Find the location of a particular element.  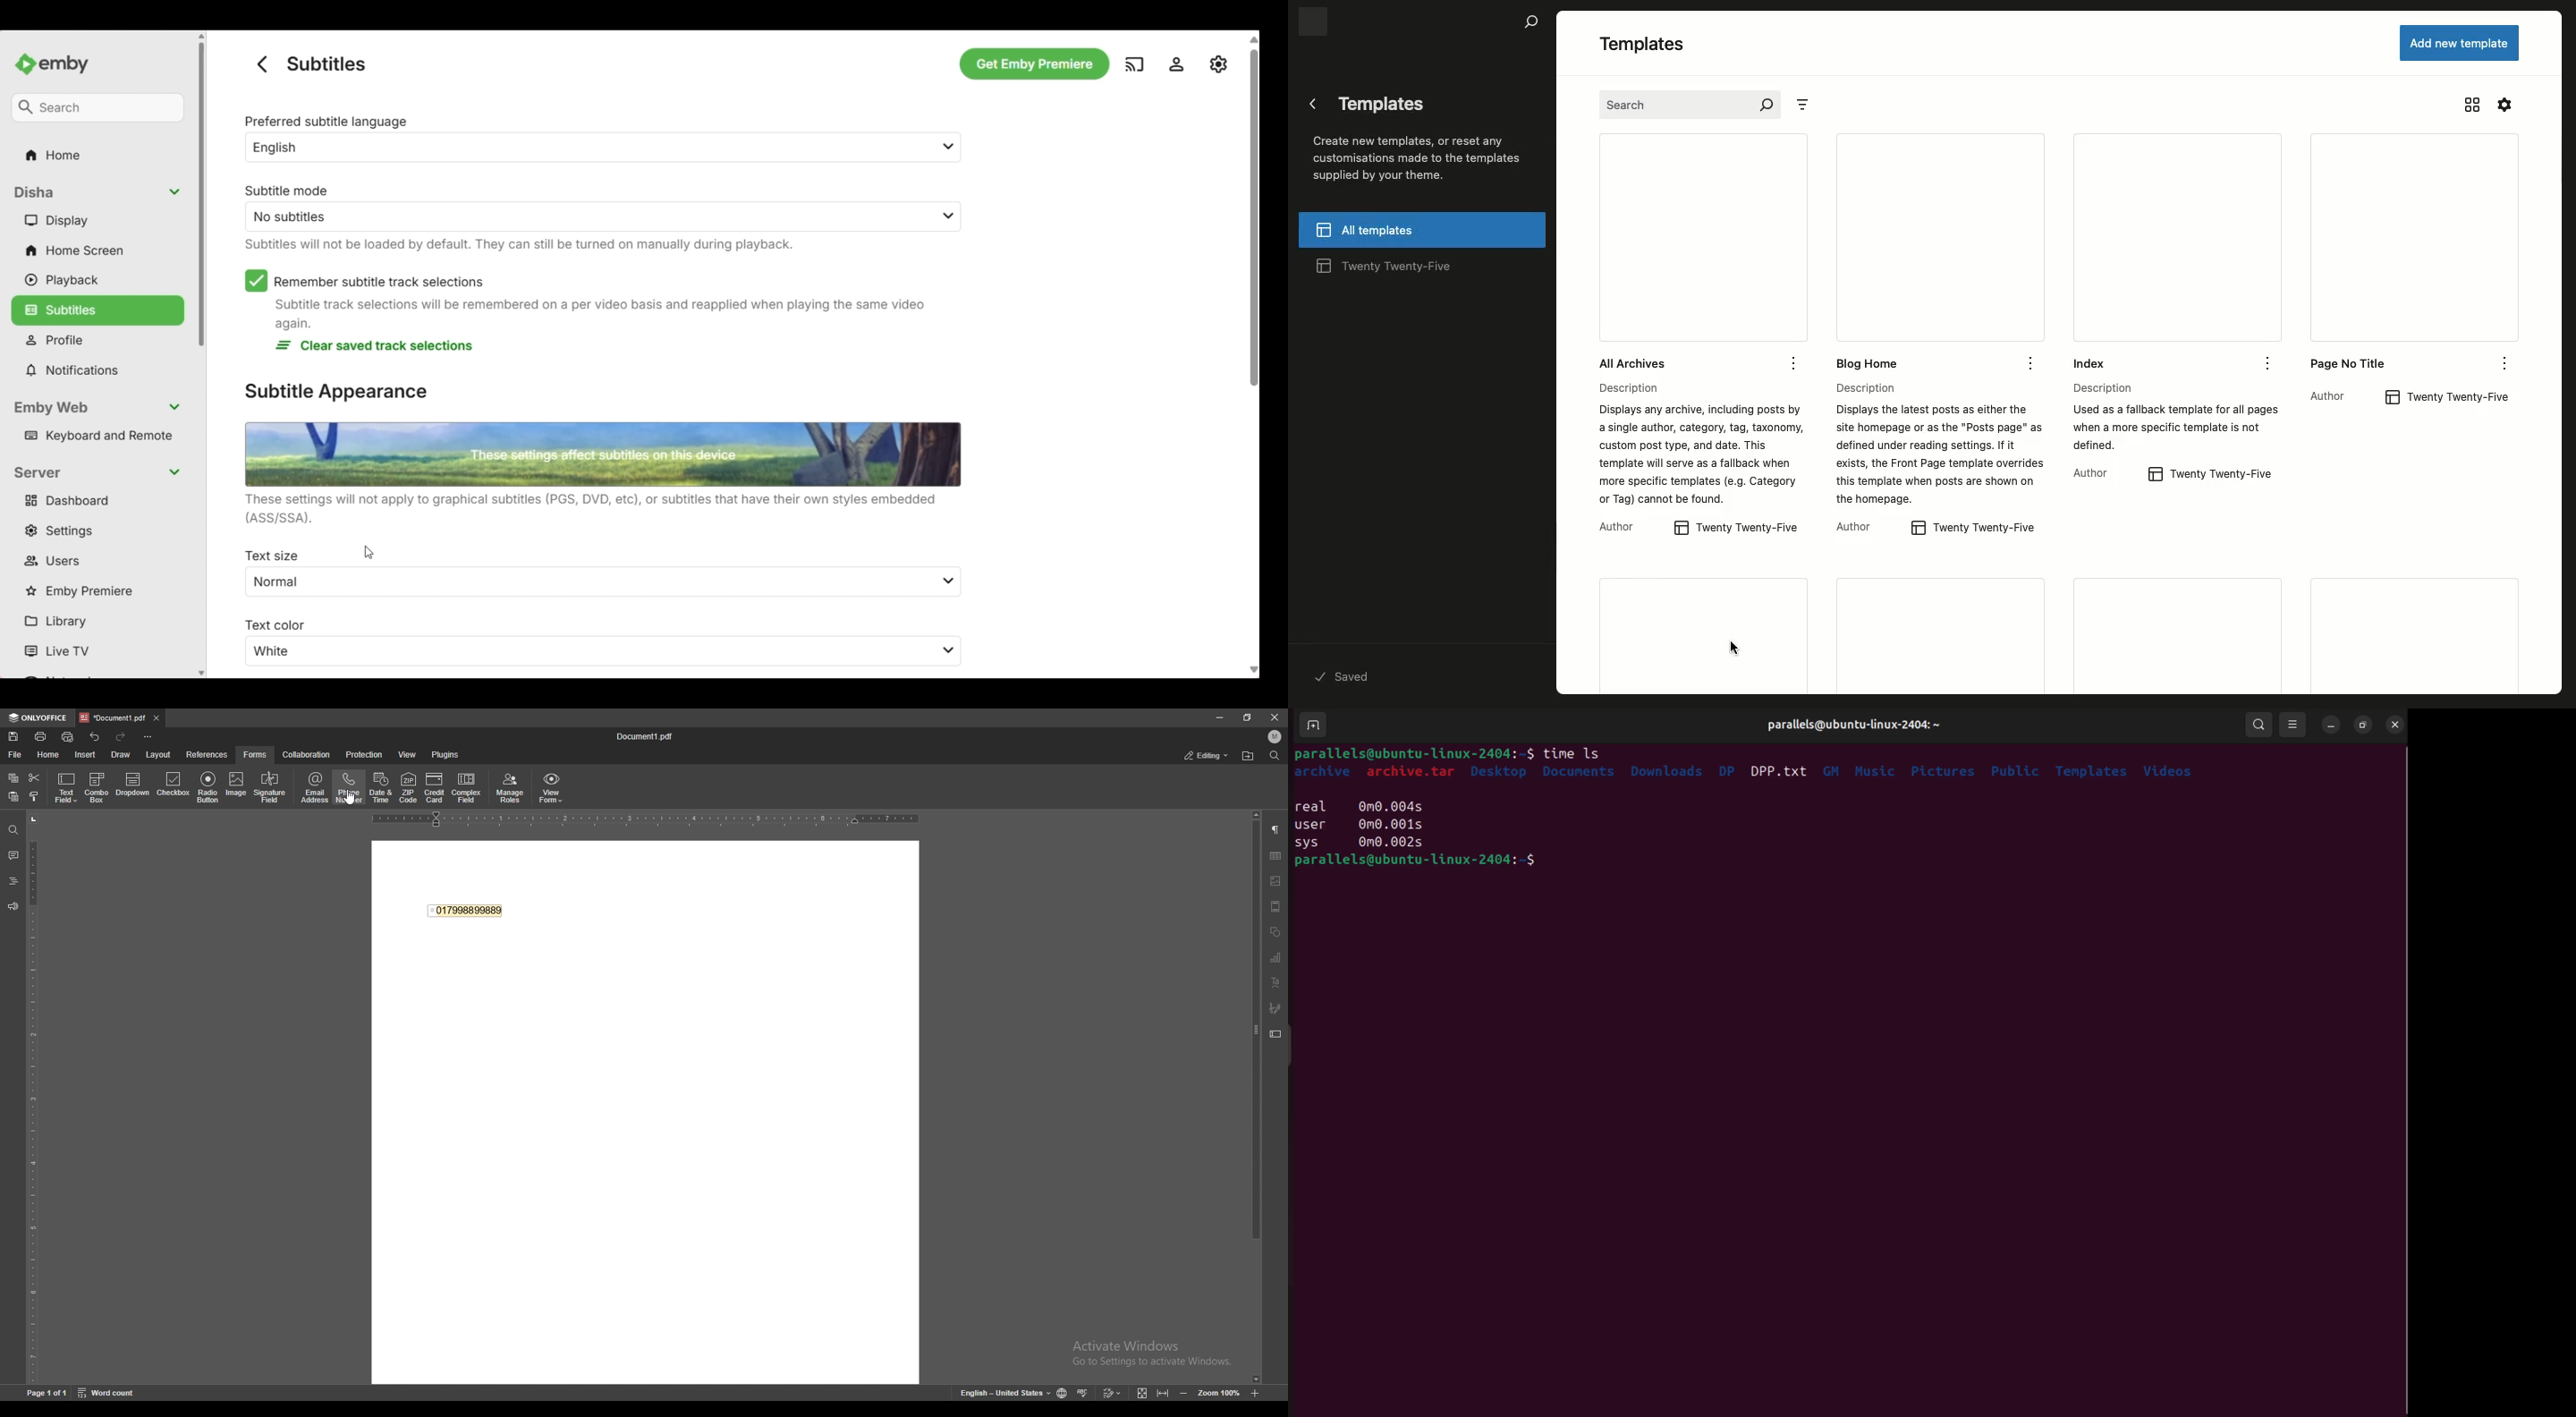

View is located at coordinates (2473, 106).